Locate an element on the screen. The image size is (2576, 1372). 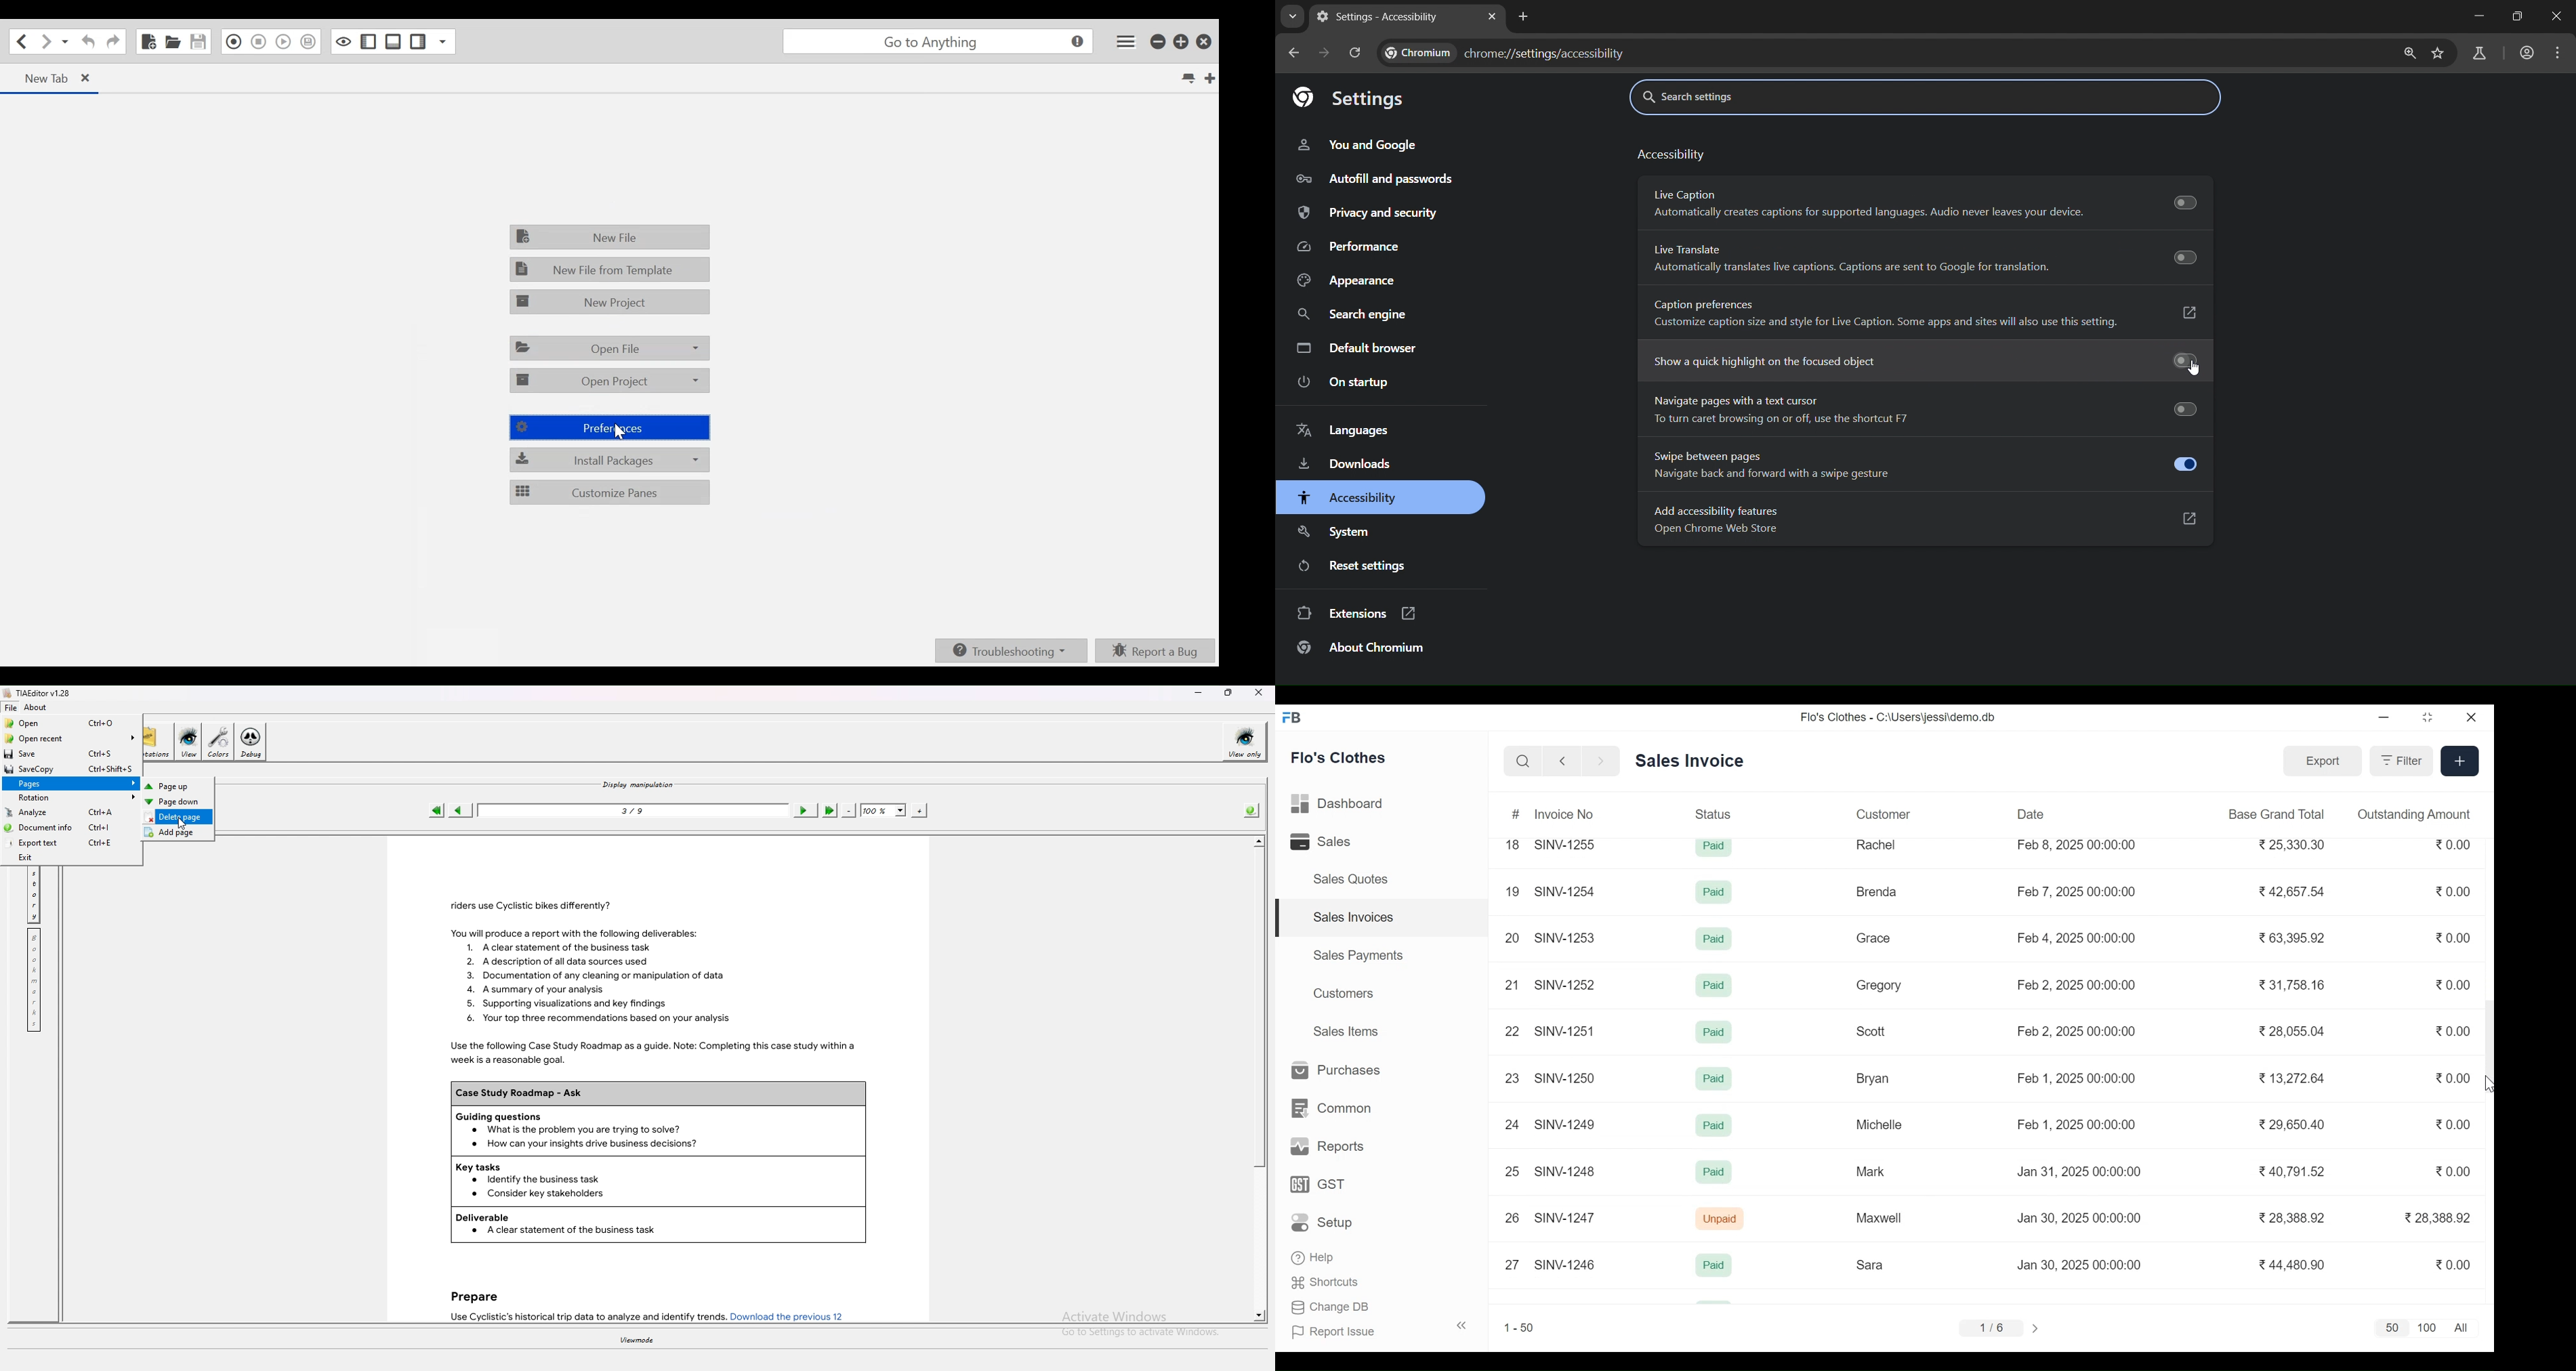
Save File is located at coordinates (197, 42).